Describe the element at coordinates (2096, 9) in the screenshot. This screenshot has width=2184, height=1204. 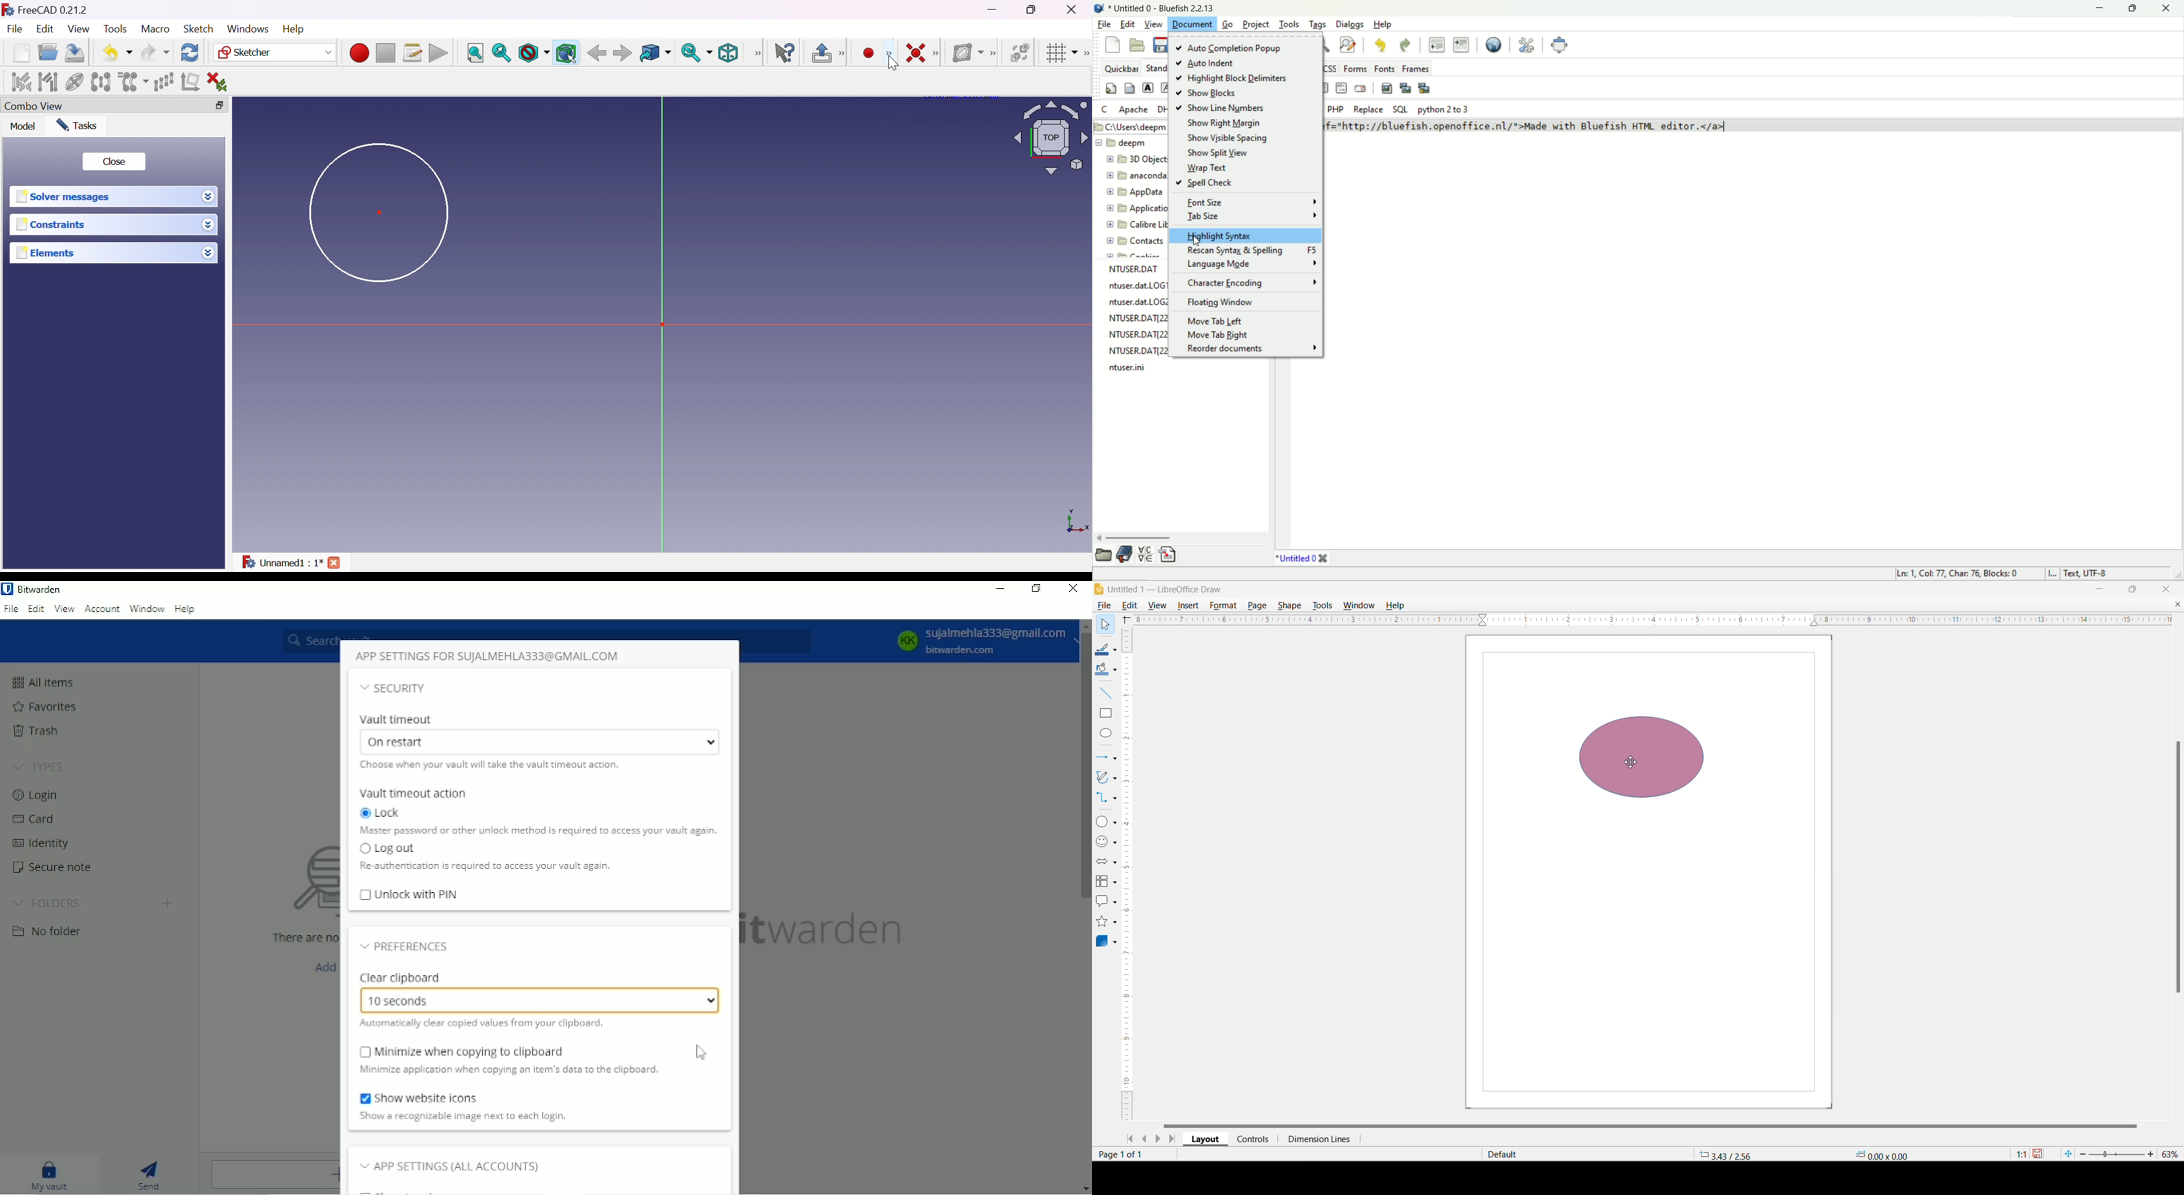
I see `minimize` at that location.